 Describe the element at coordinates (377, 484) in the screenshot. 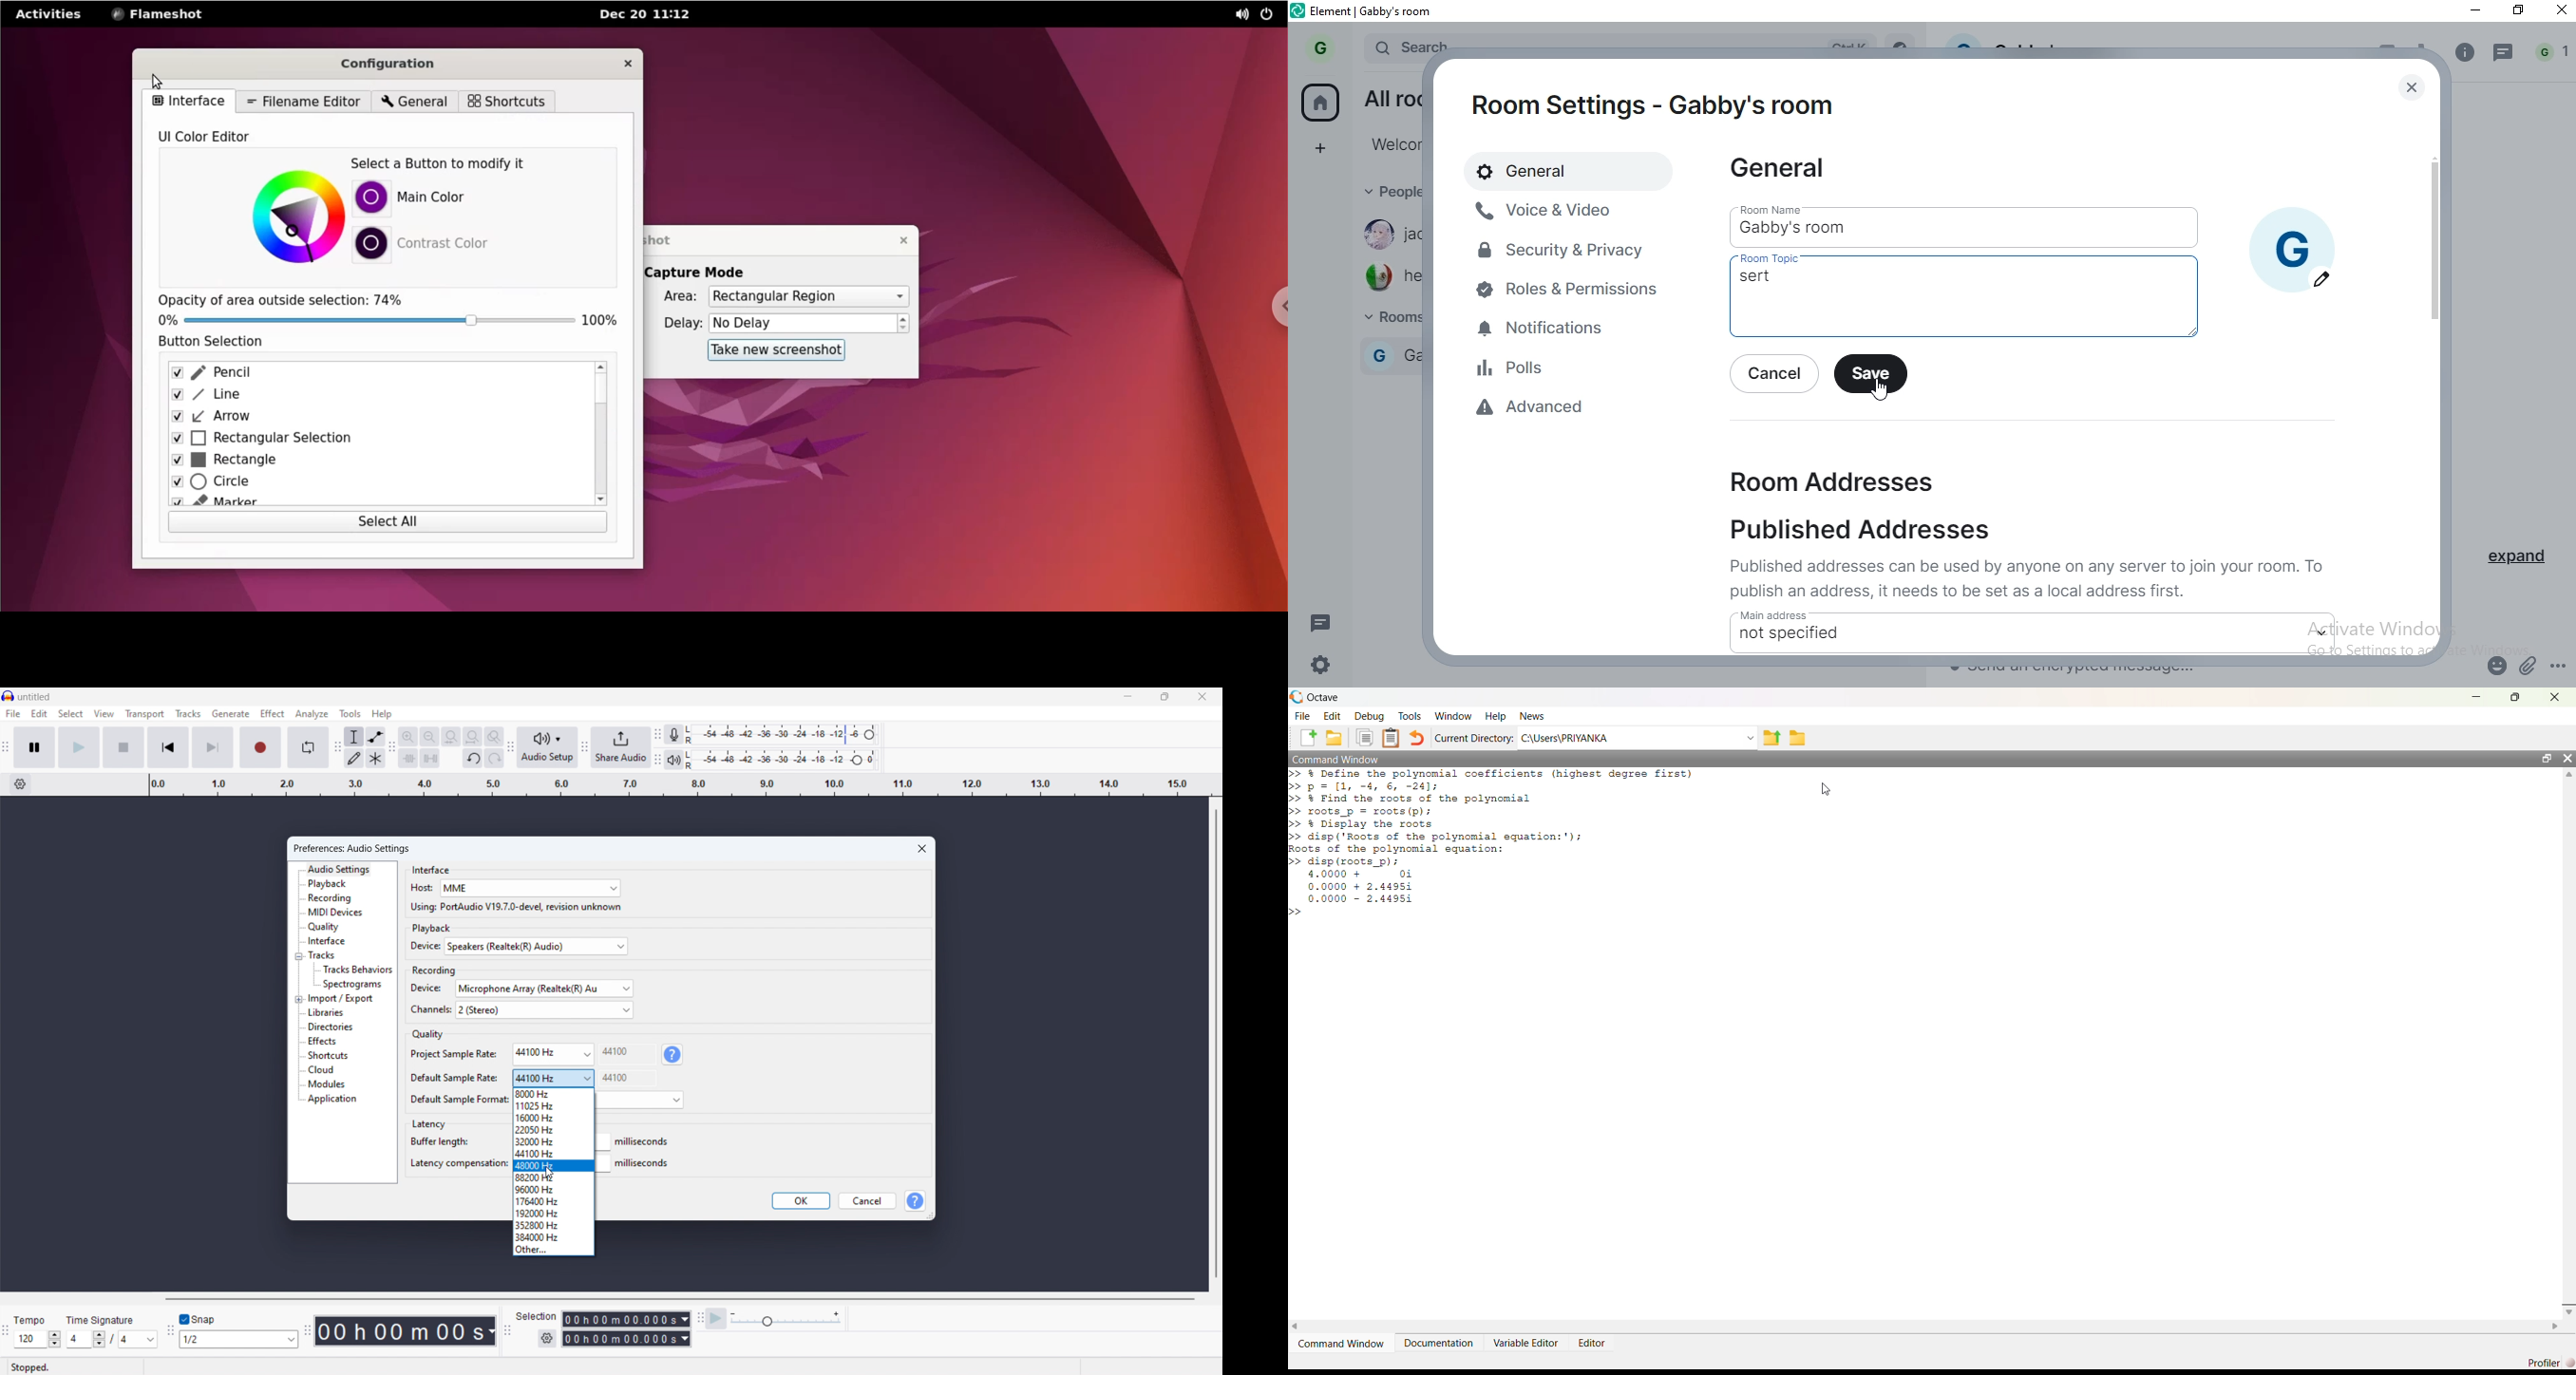

I see `circle checkbox` at that location.